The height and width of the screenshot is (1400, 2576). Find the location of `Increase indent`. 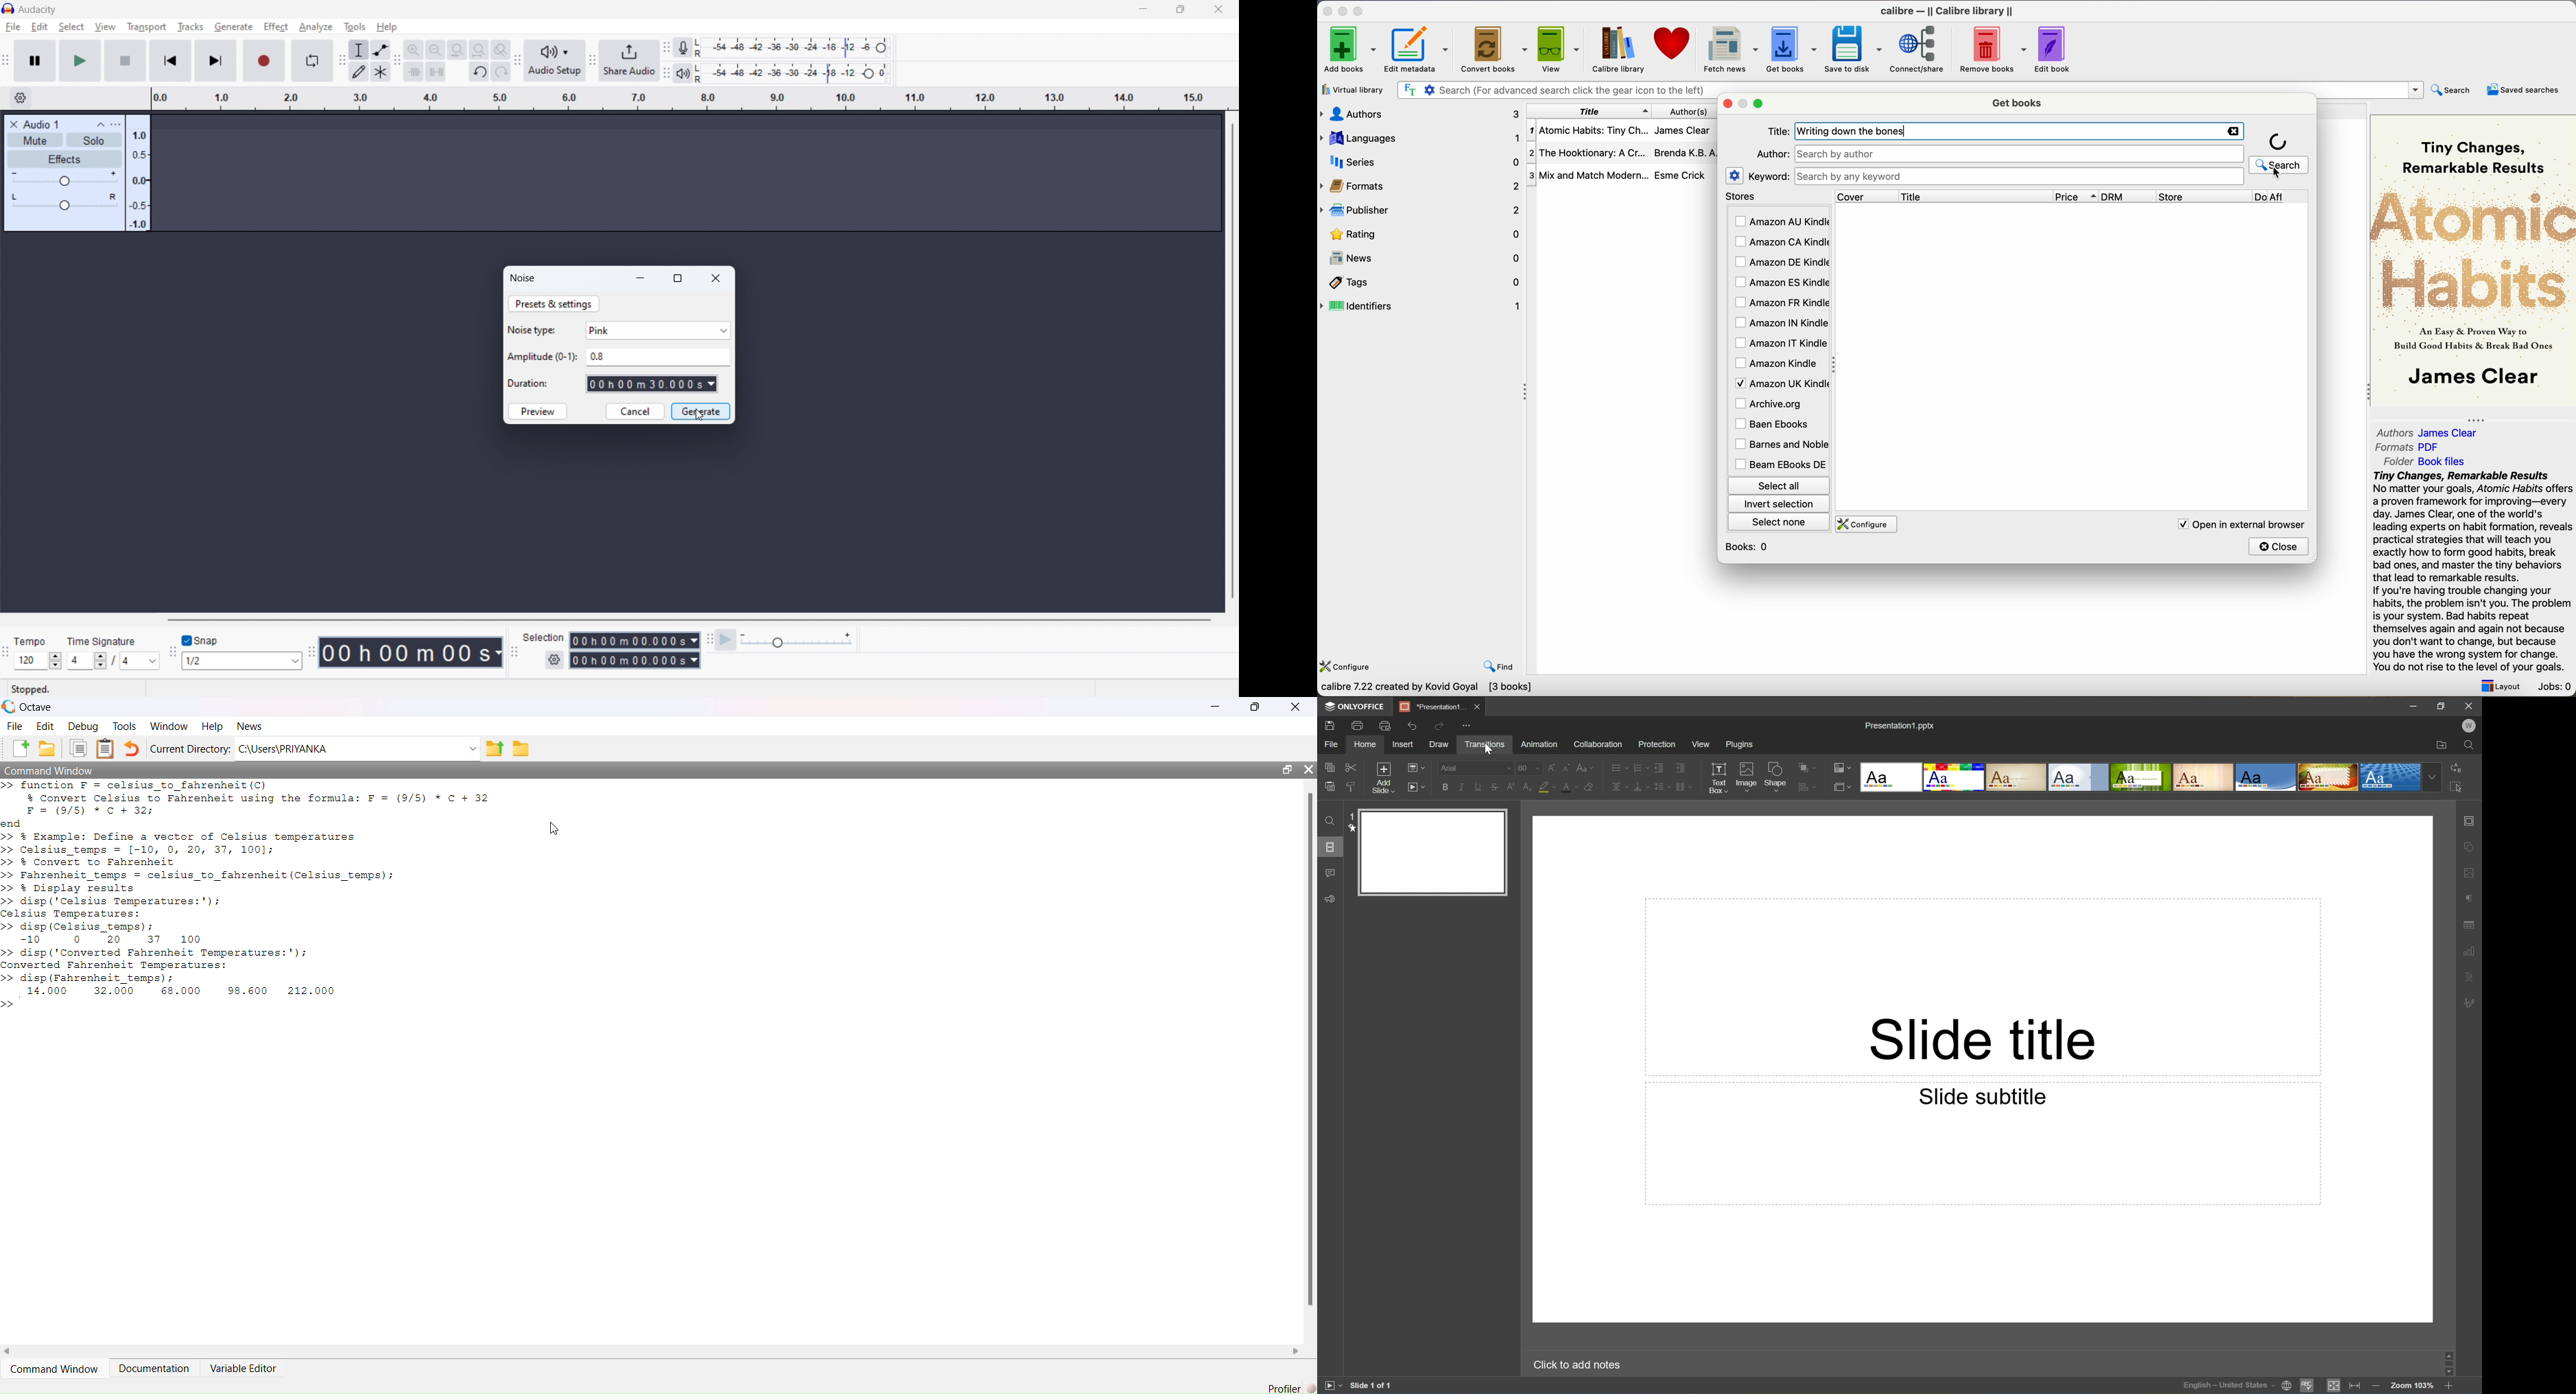

Increase indent is located at coordinates (1682, 768).